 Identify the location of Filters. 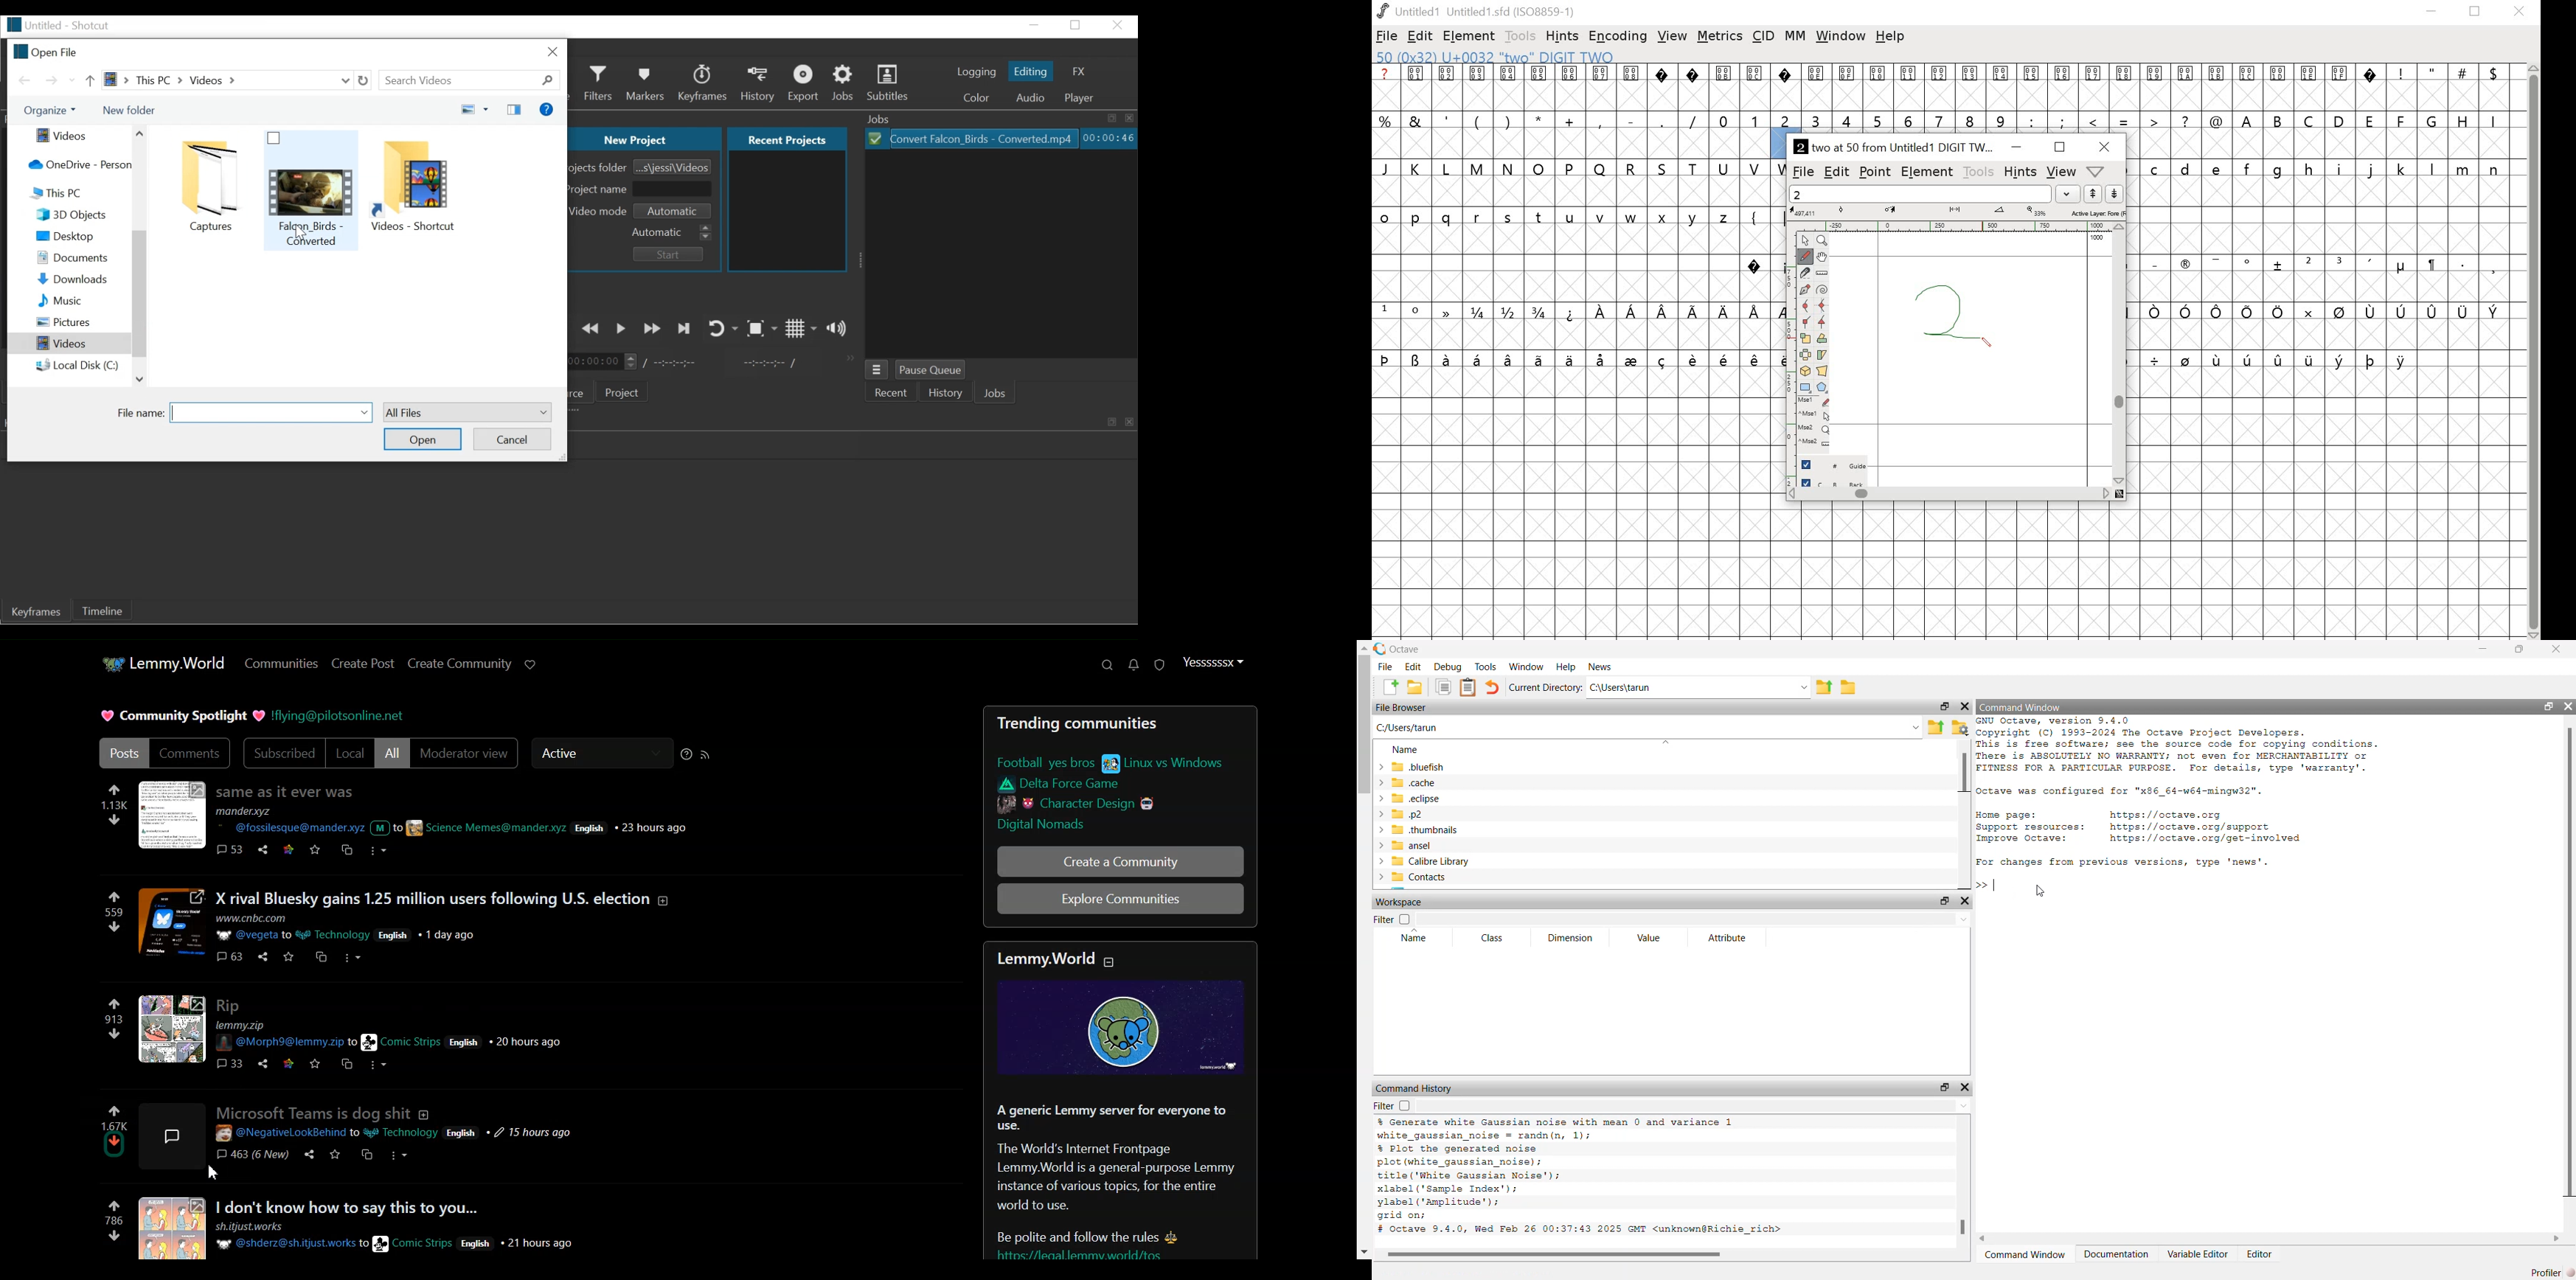
(599, 83).